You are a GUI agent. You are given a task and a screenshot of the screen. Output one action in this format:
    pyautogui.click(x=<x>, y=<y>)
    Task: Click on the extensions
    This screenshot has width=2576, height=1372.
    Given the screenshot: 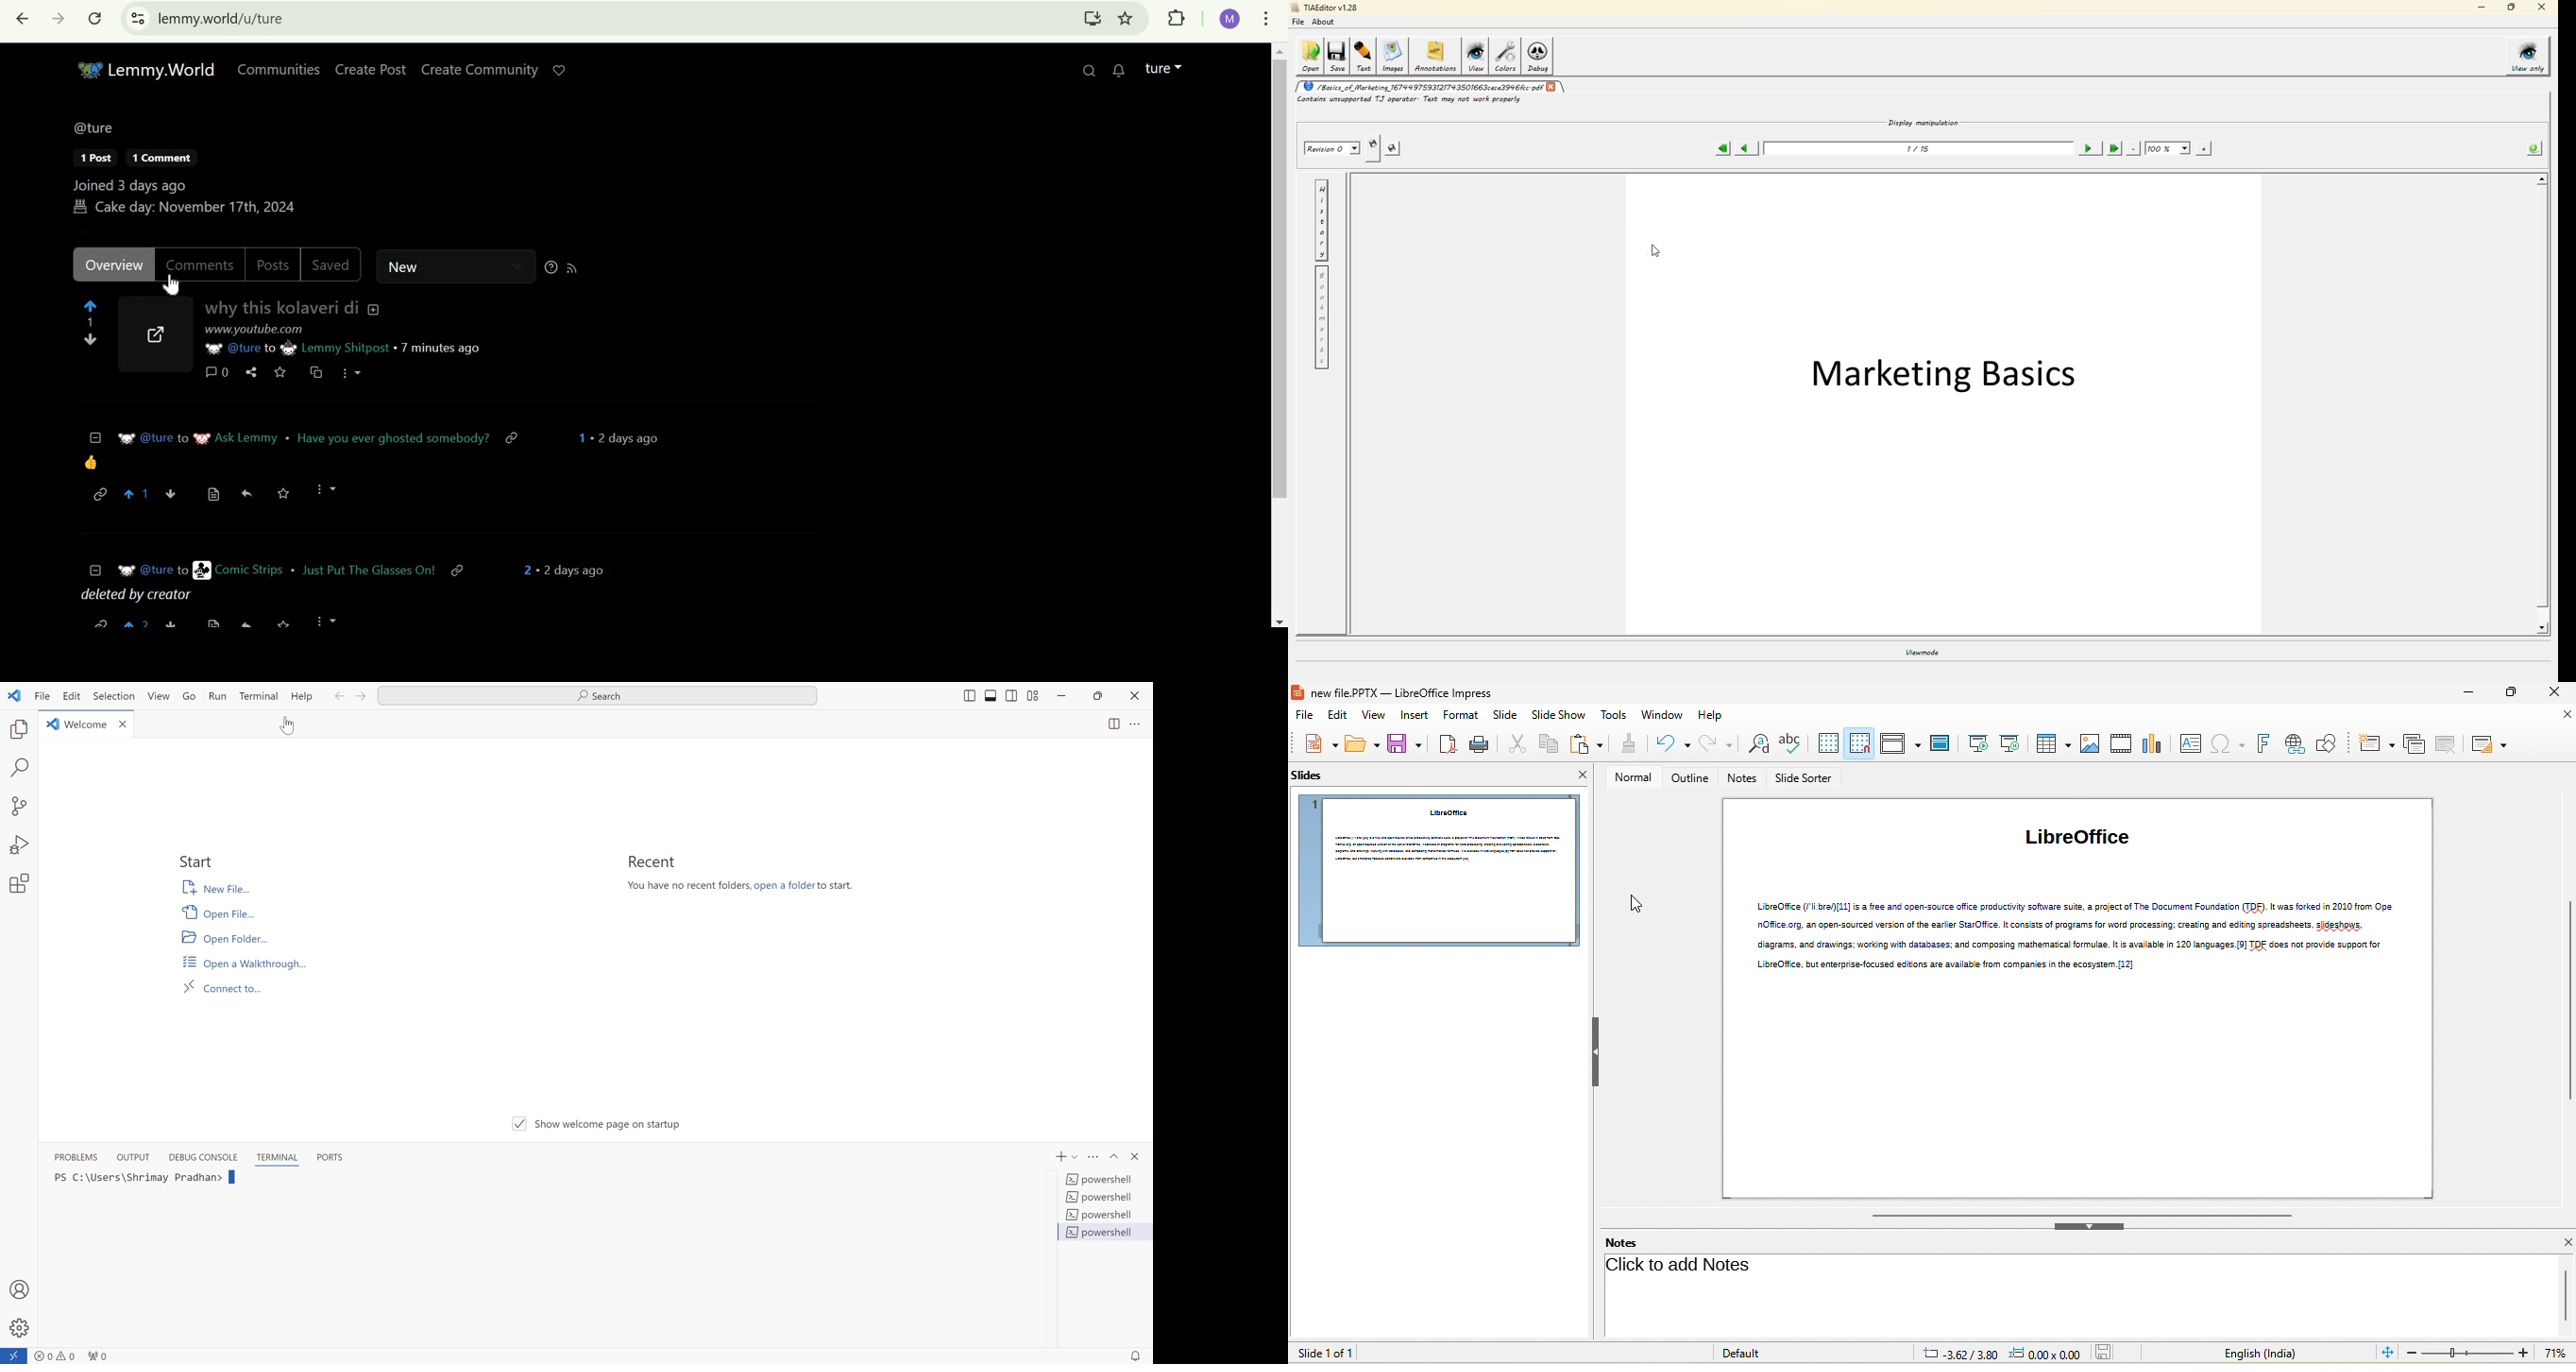 What is the action you would take?
    pyautogui.click(x=1177, y=19)
    